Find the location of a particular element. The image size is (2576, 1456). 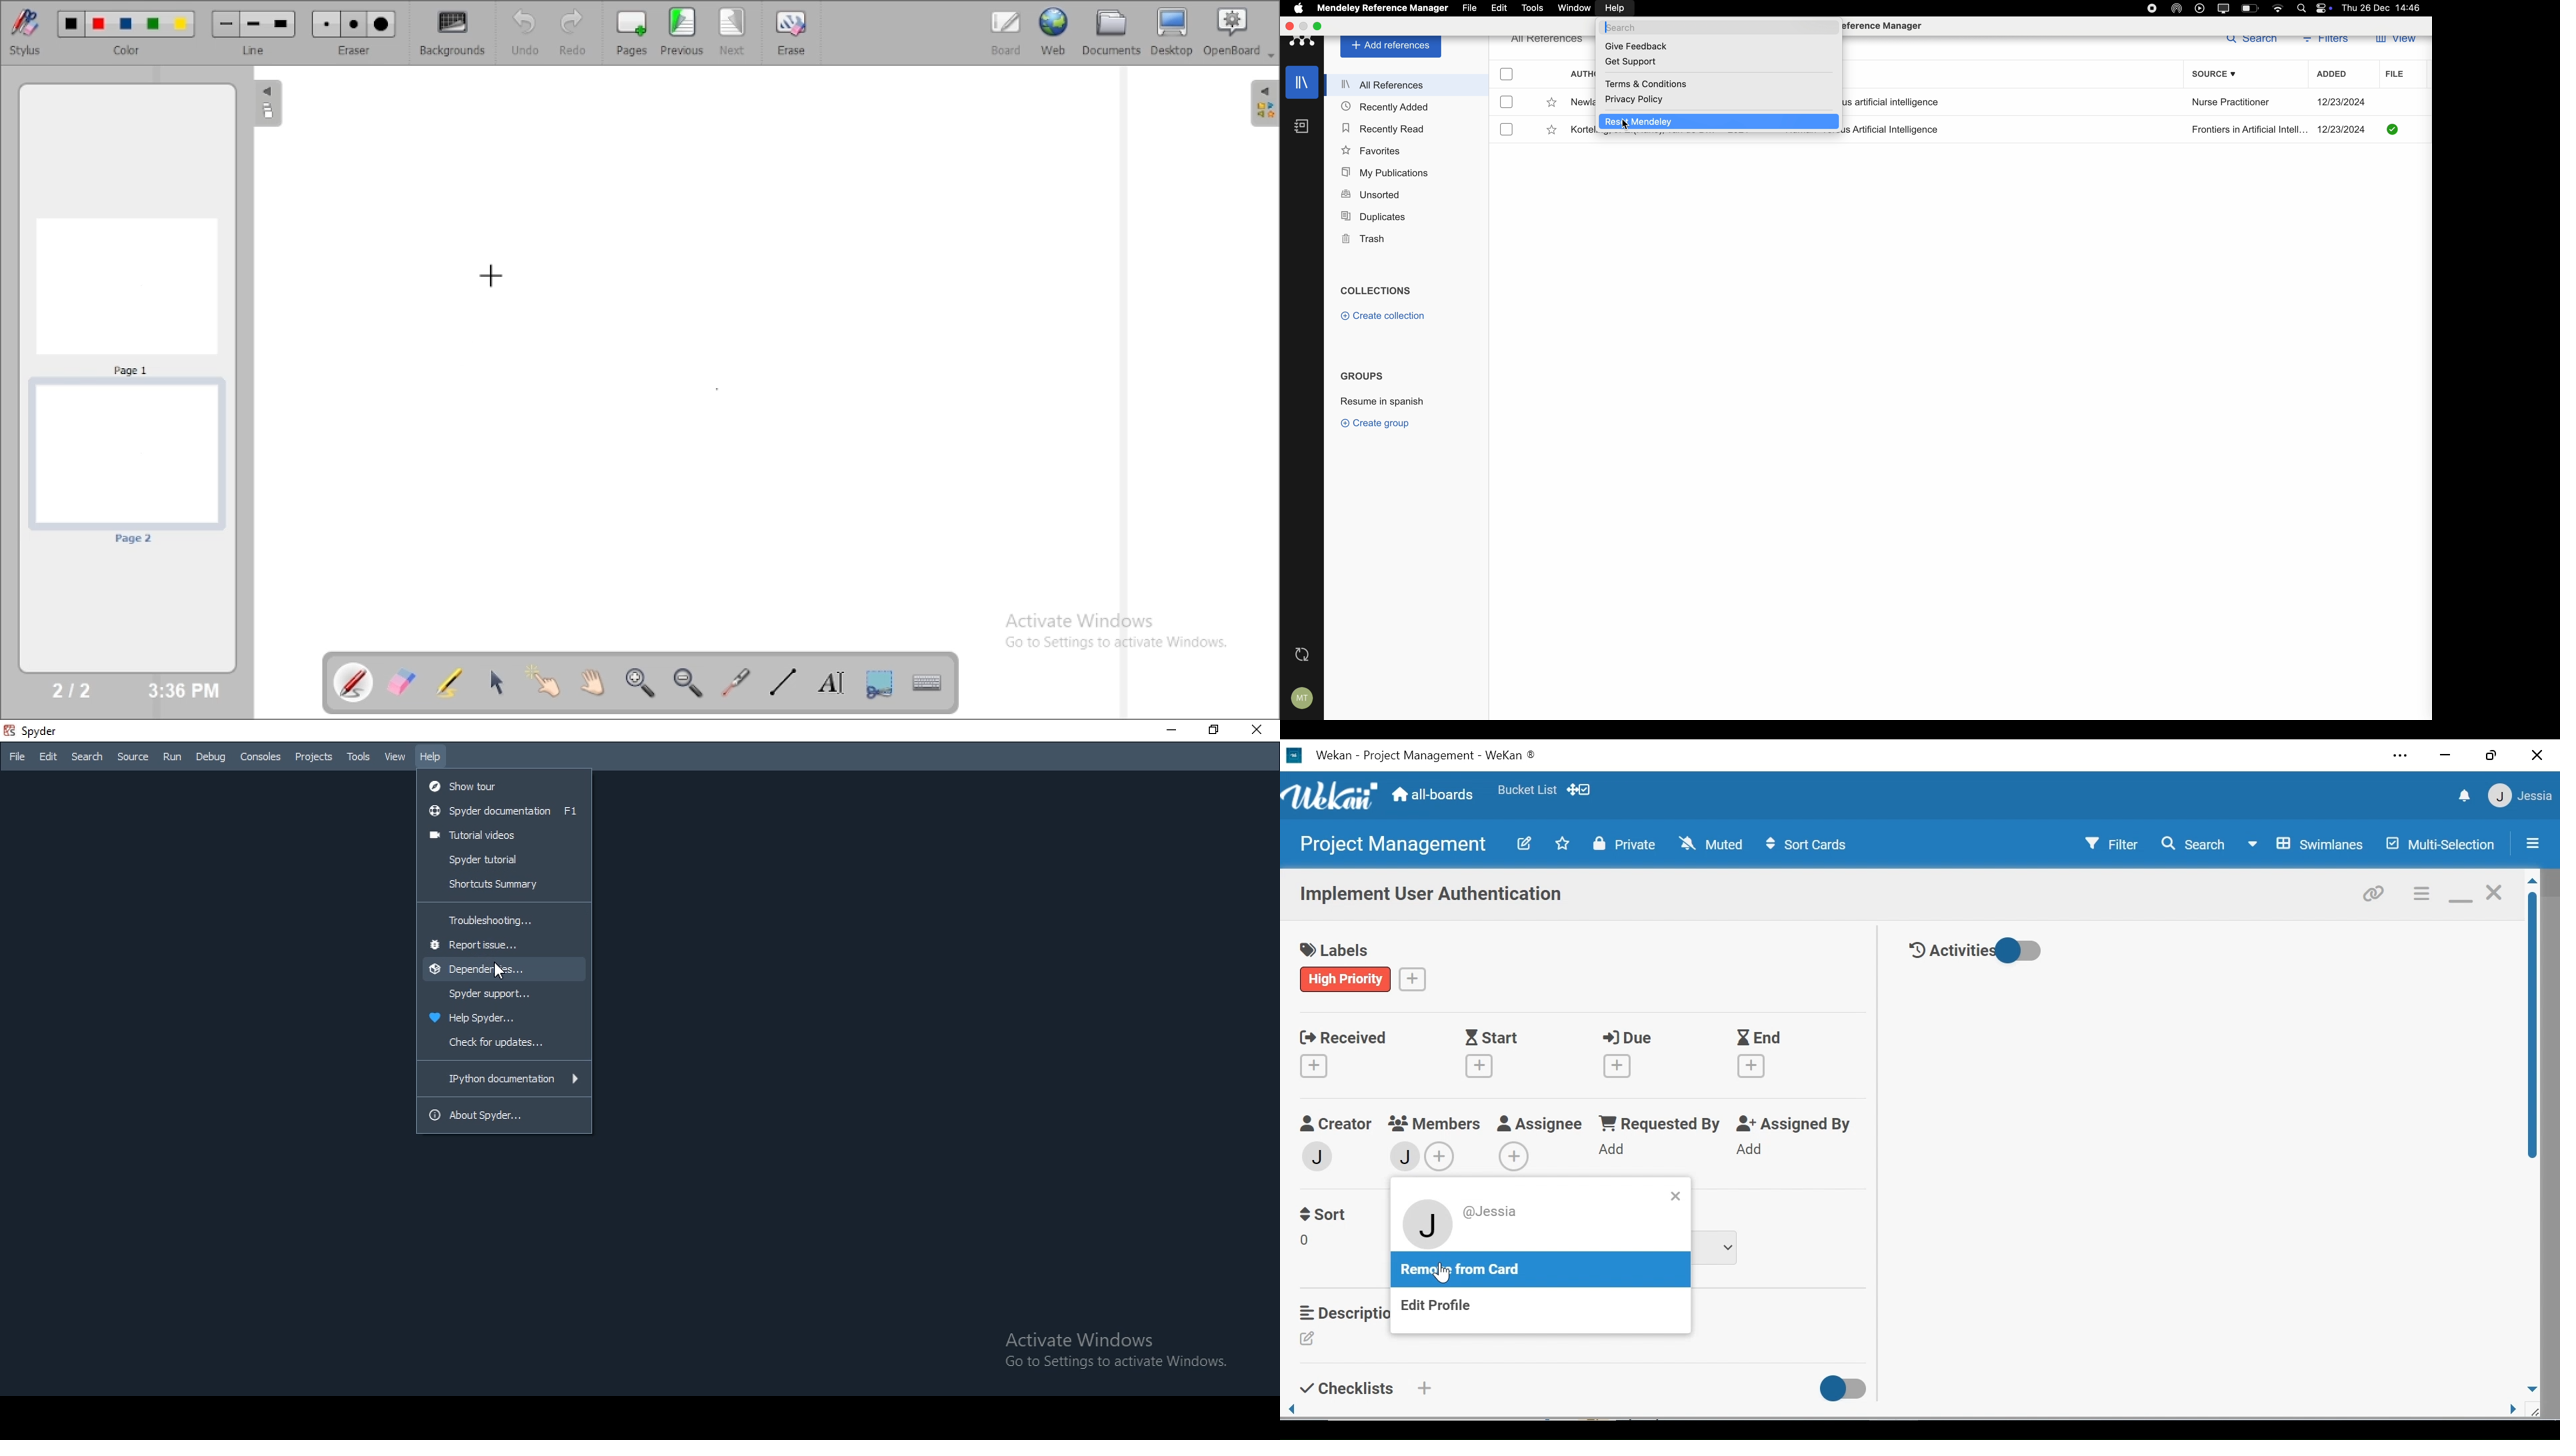

add is located at coordinates (1413, 978).